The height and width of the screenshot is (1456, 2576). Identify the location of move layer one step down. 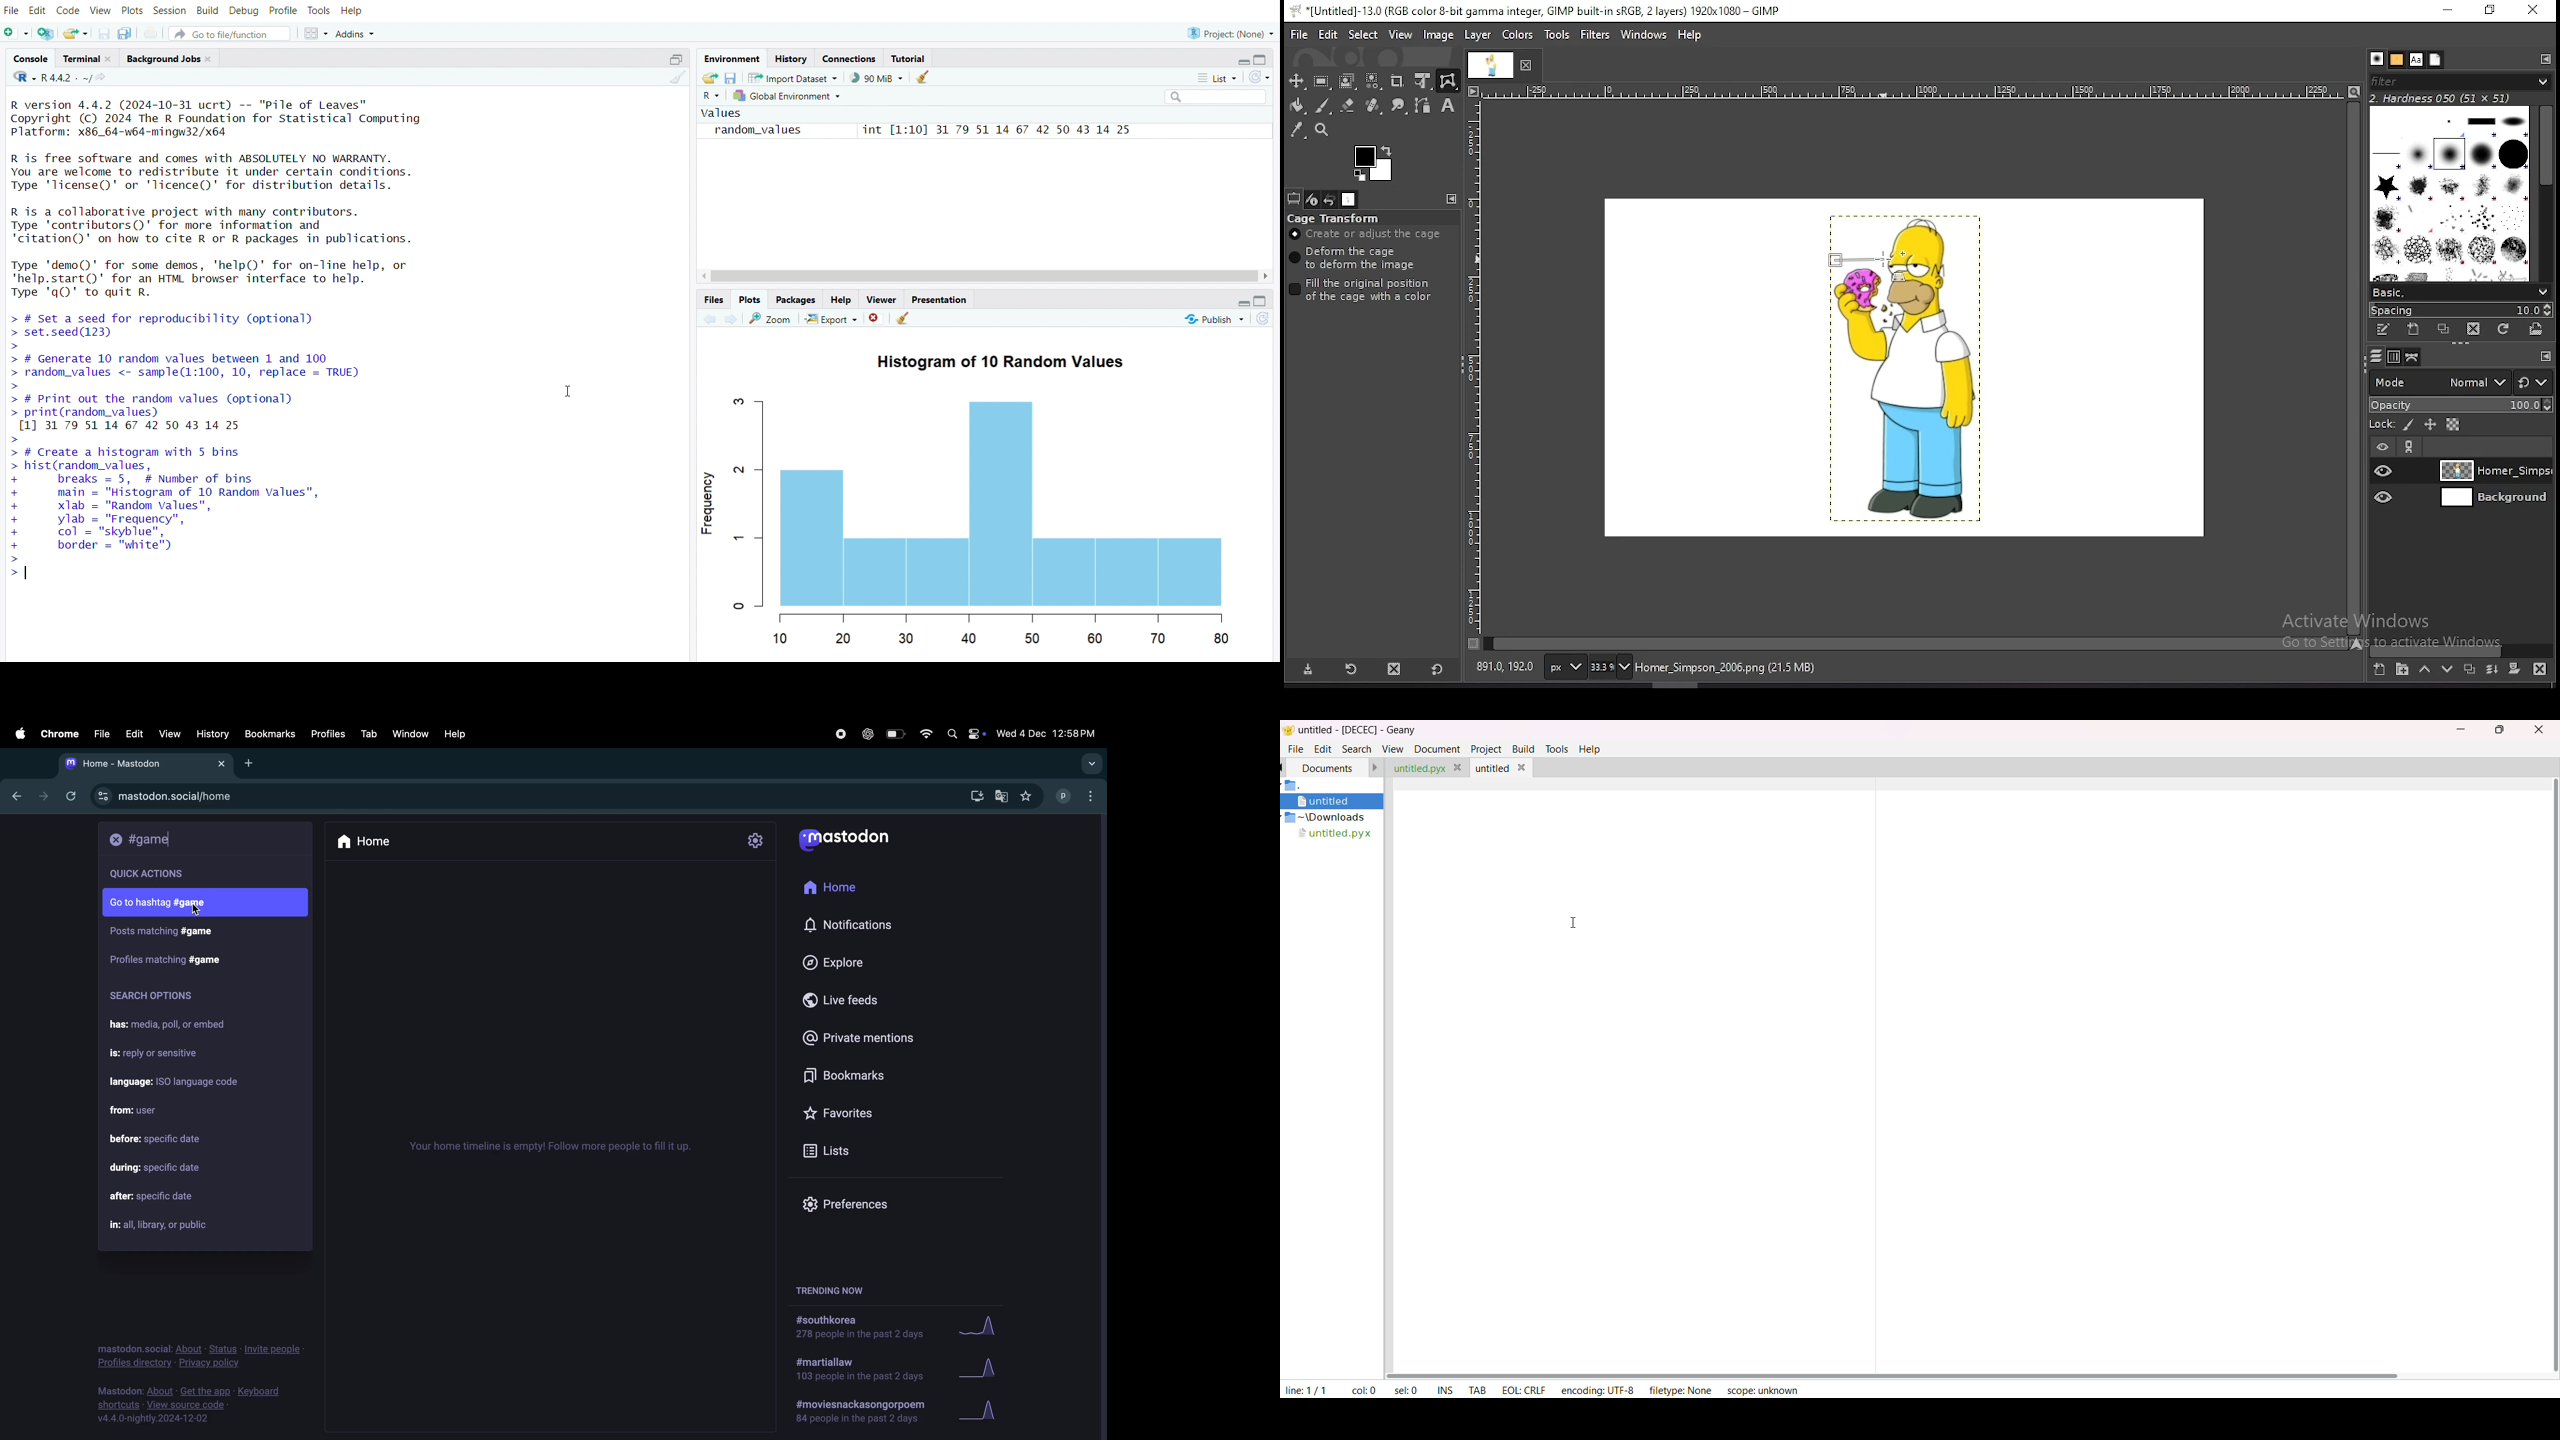
(2448, 671).